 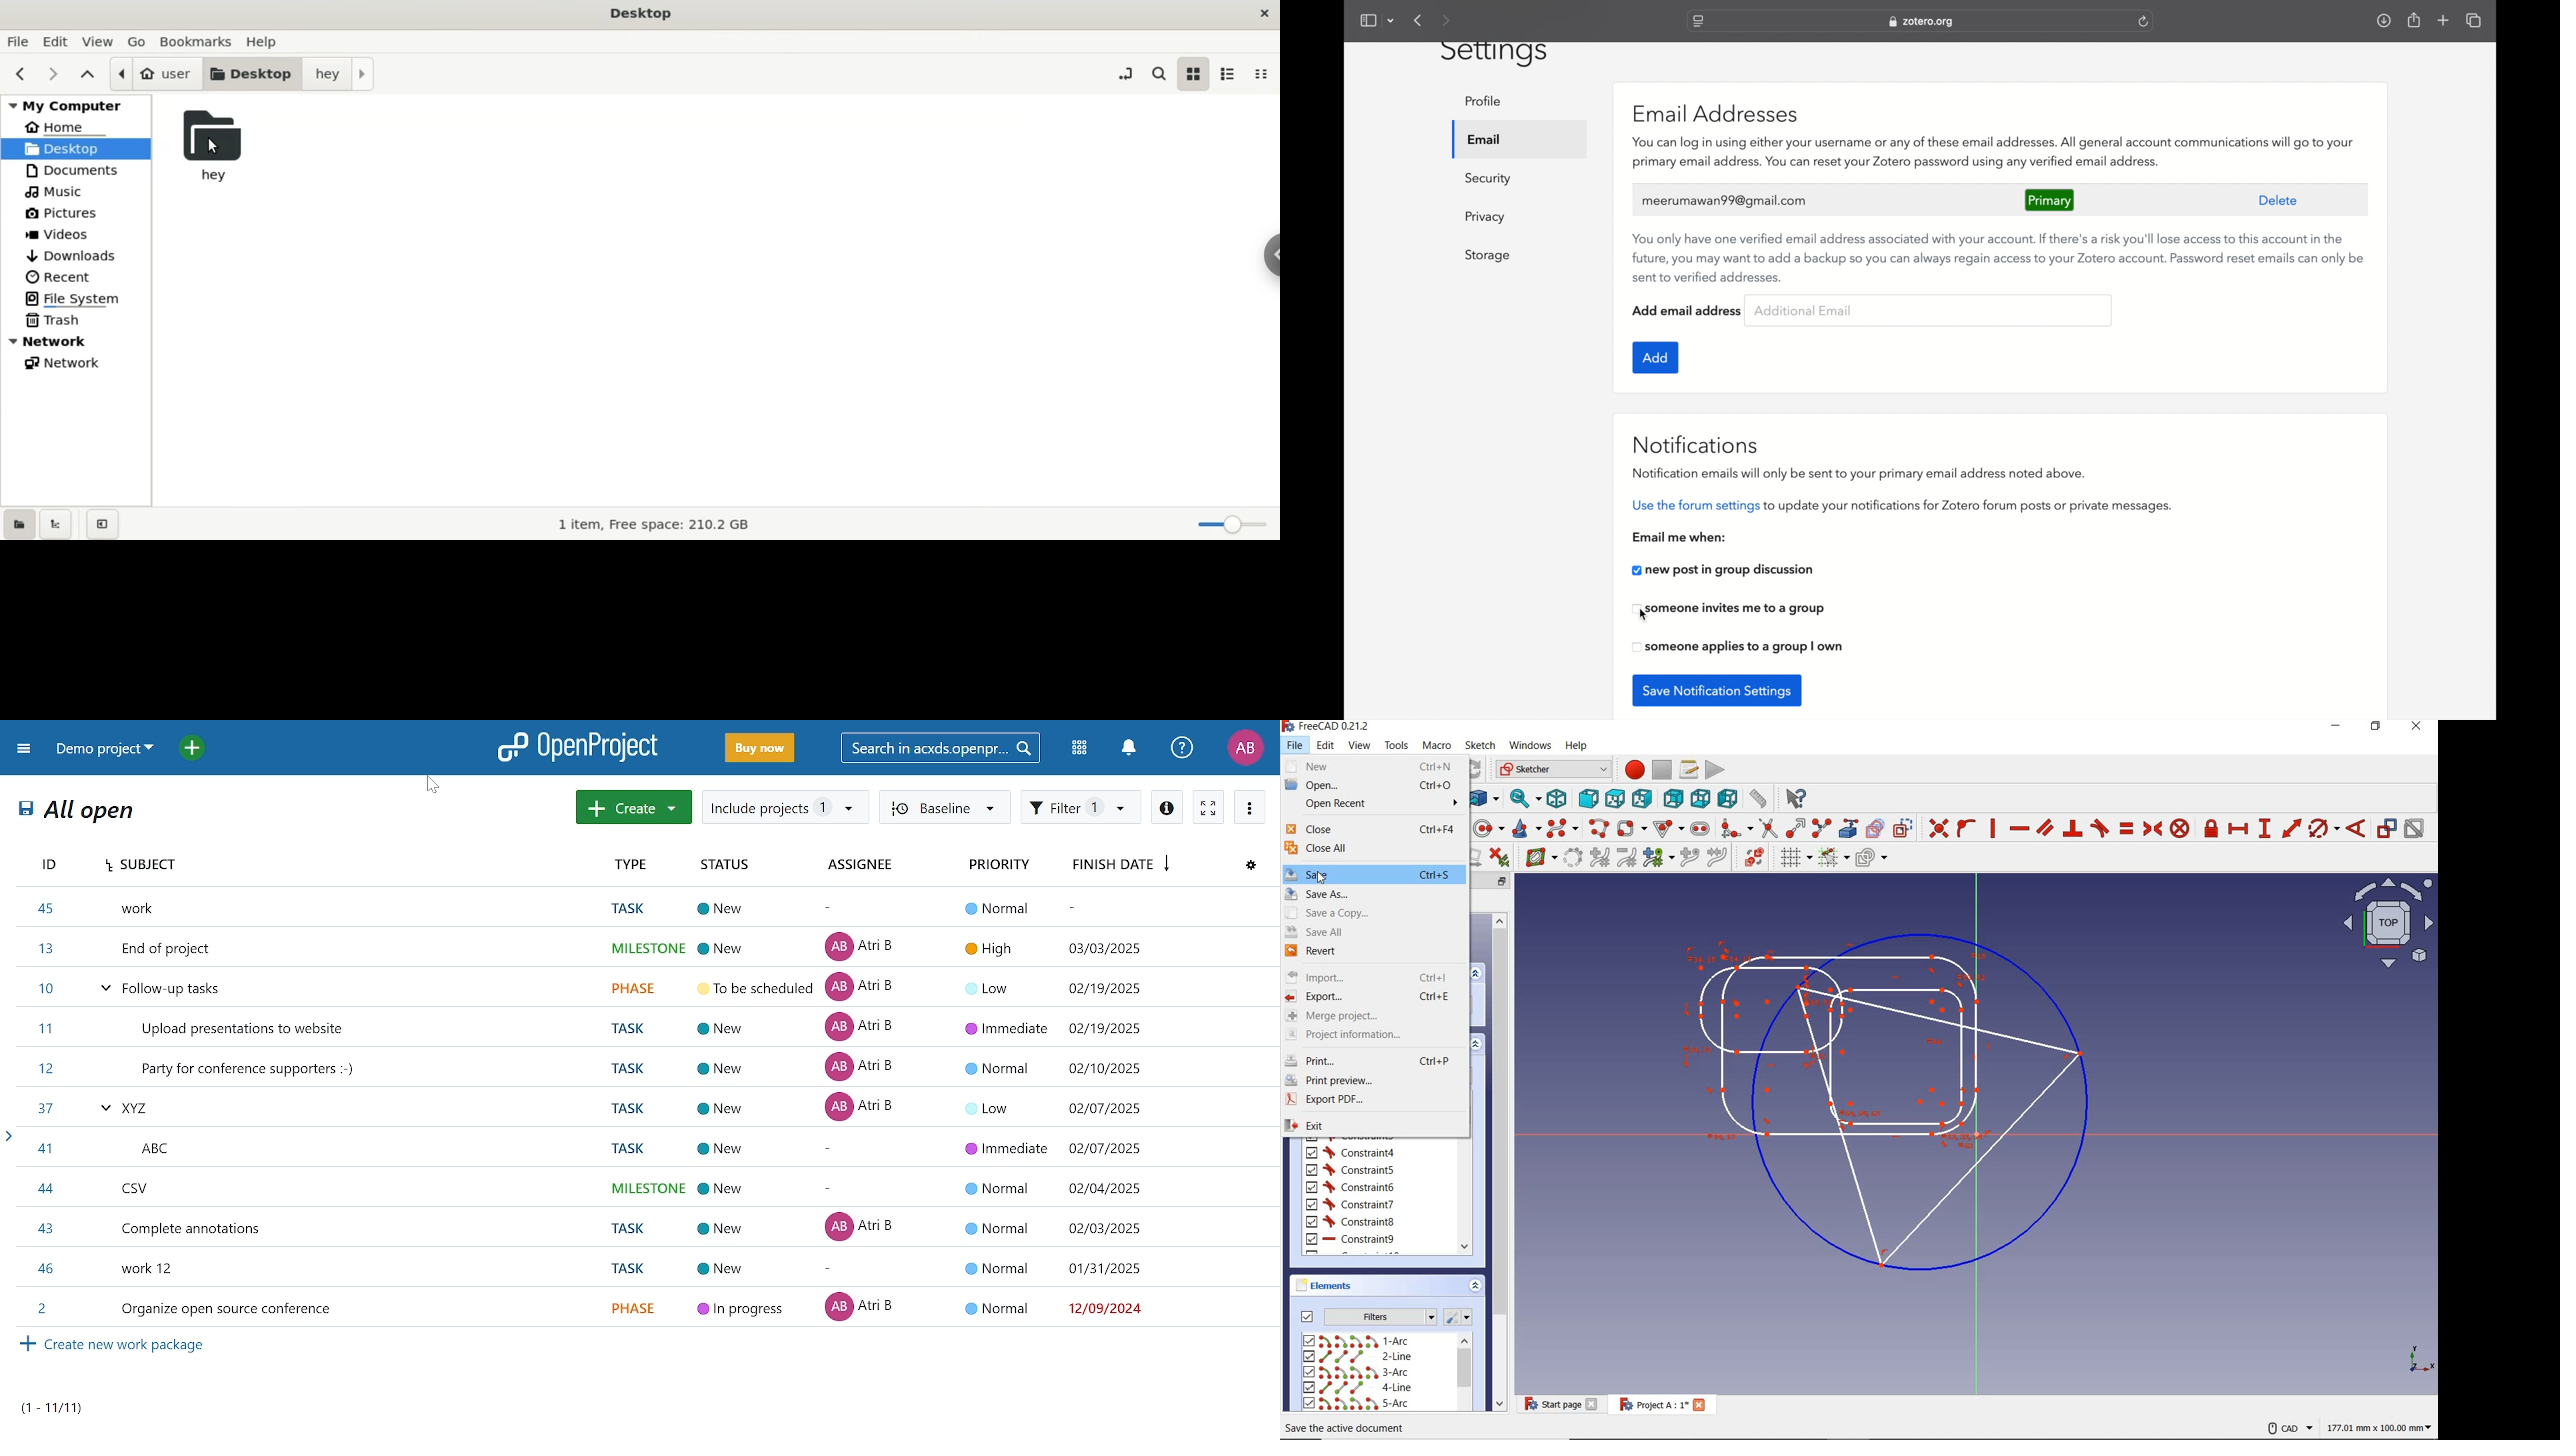 What do you see at coordinates (1227, 73) in the screenshot?
I see `list view` at bounding box center [1227, 73].